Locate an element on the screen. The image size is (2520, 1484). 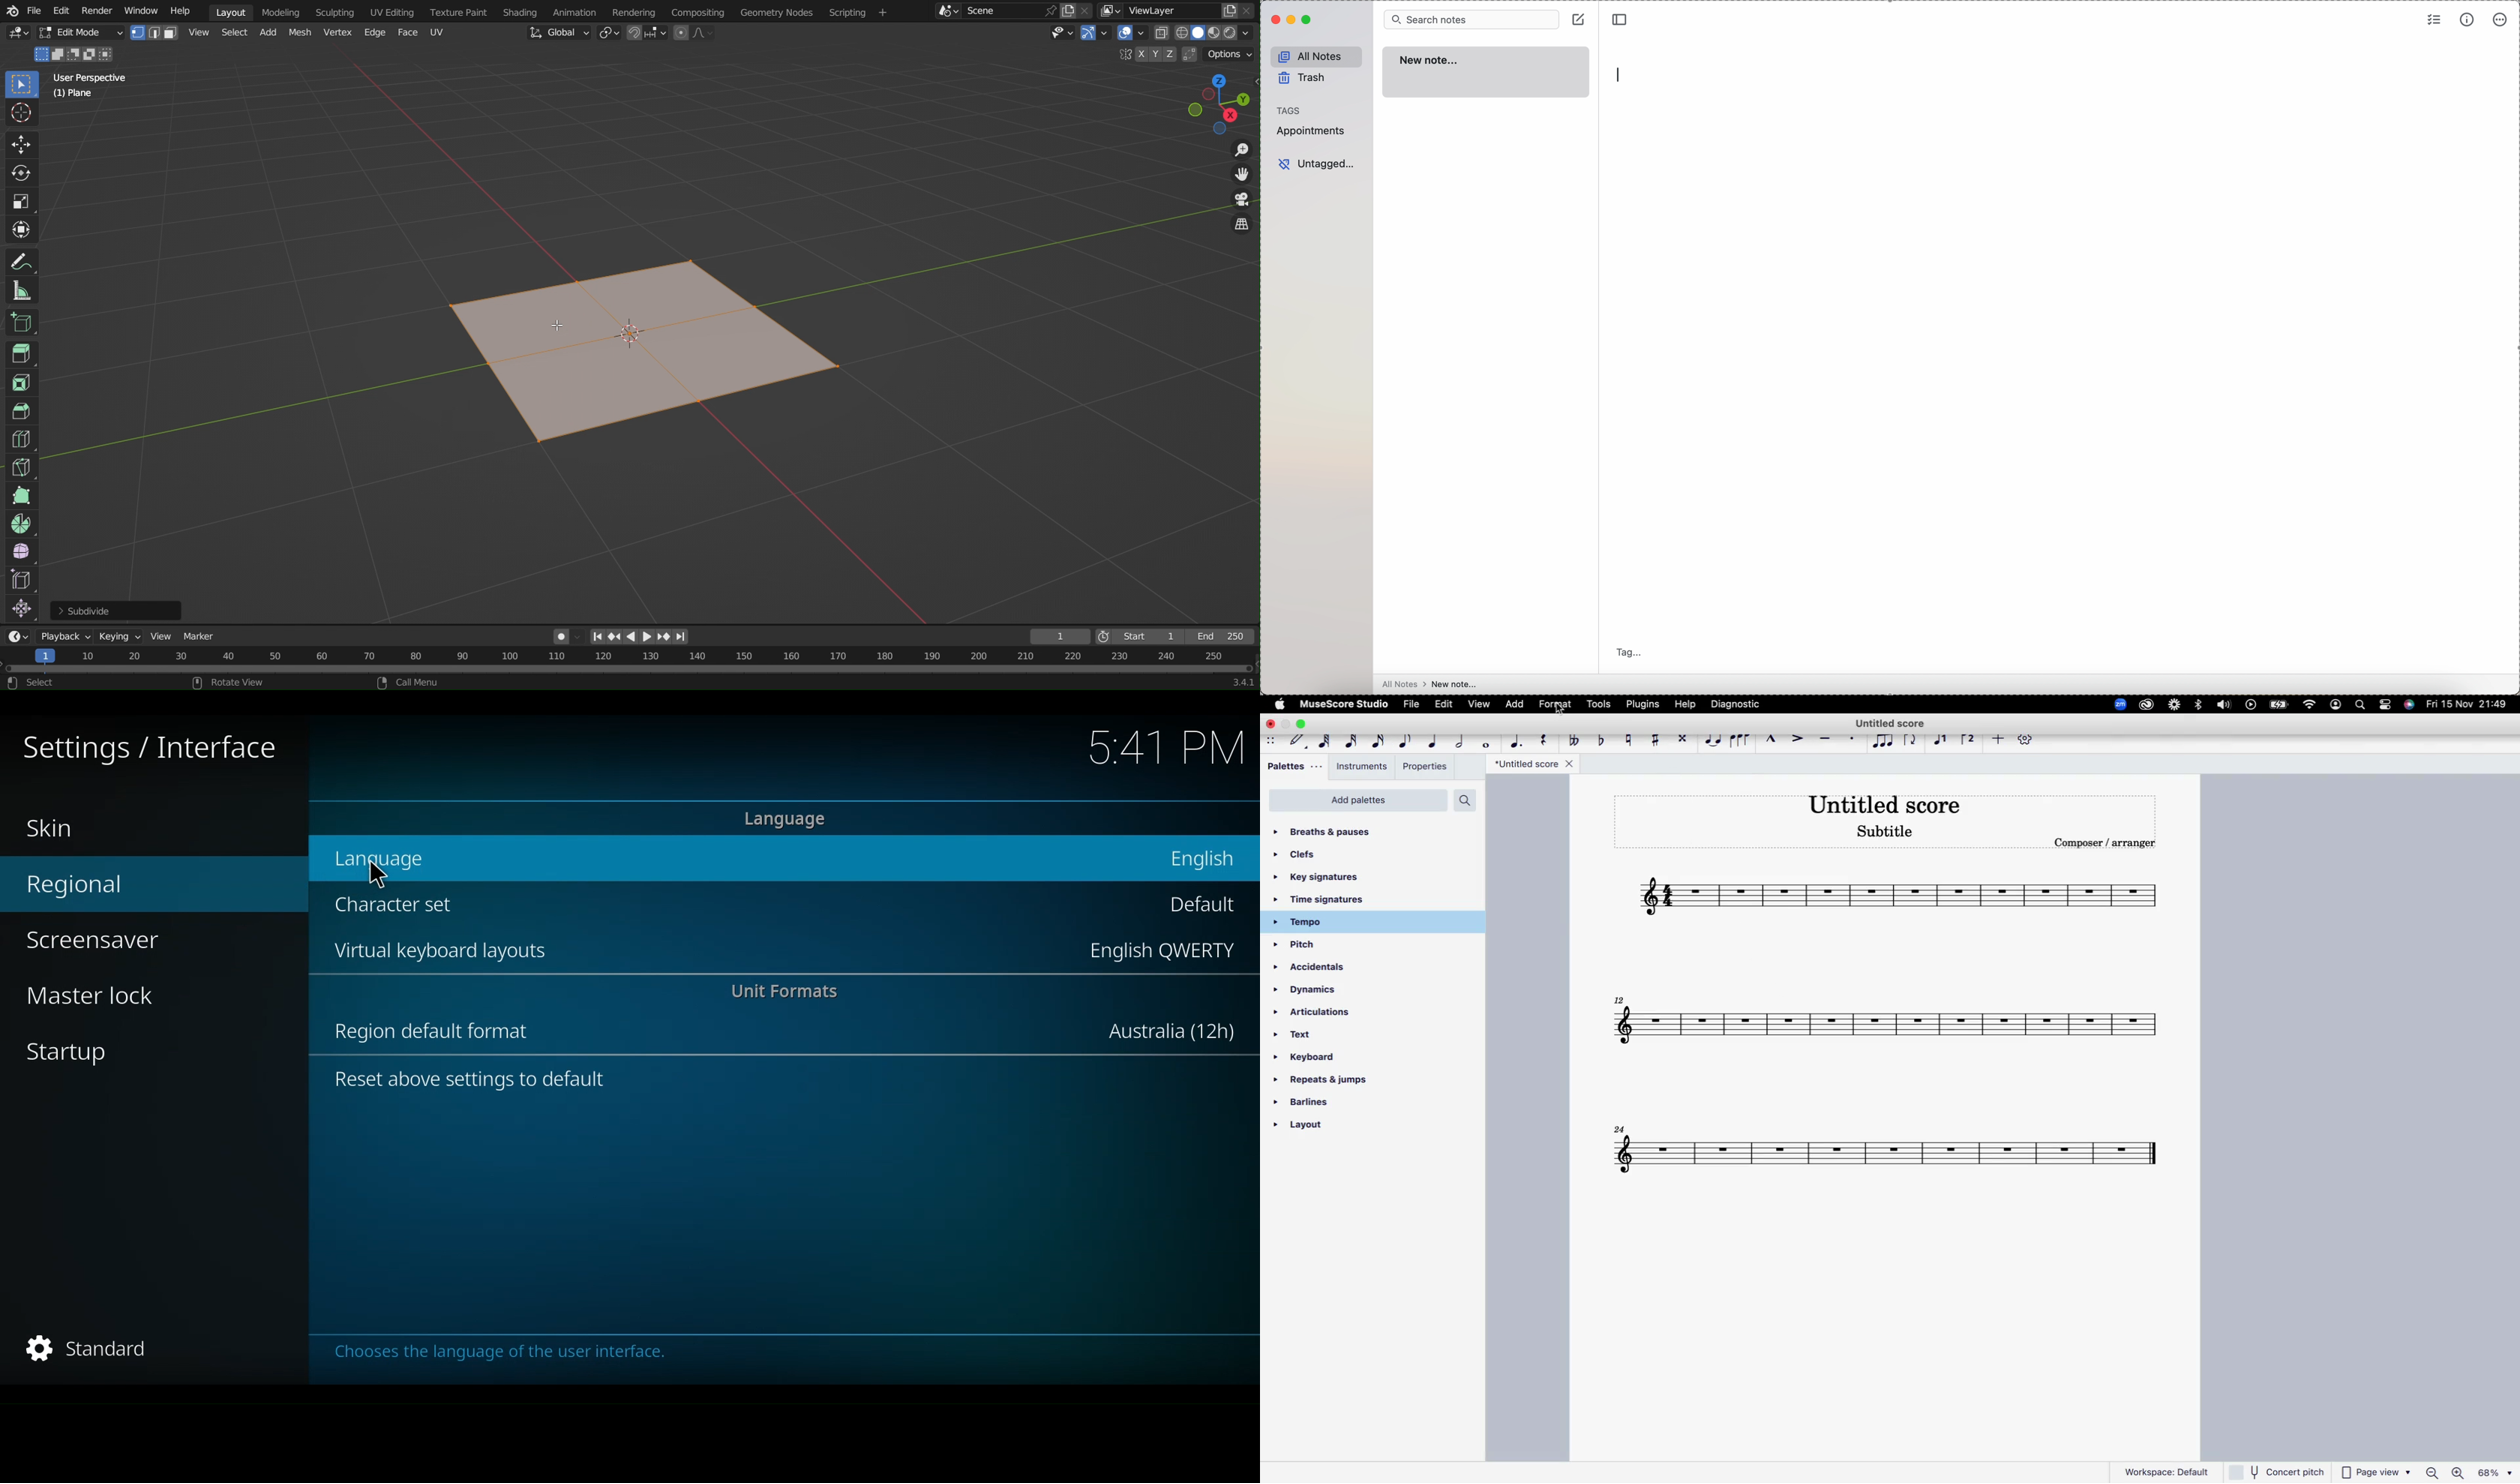
play is located at coordinates (2252, 707).